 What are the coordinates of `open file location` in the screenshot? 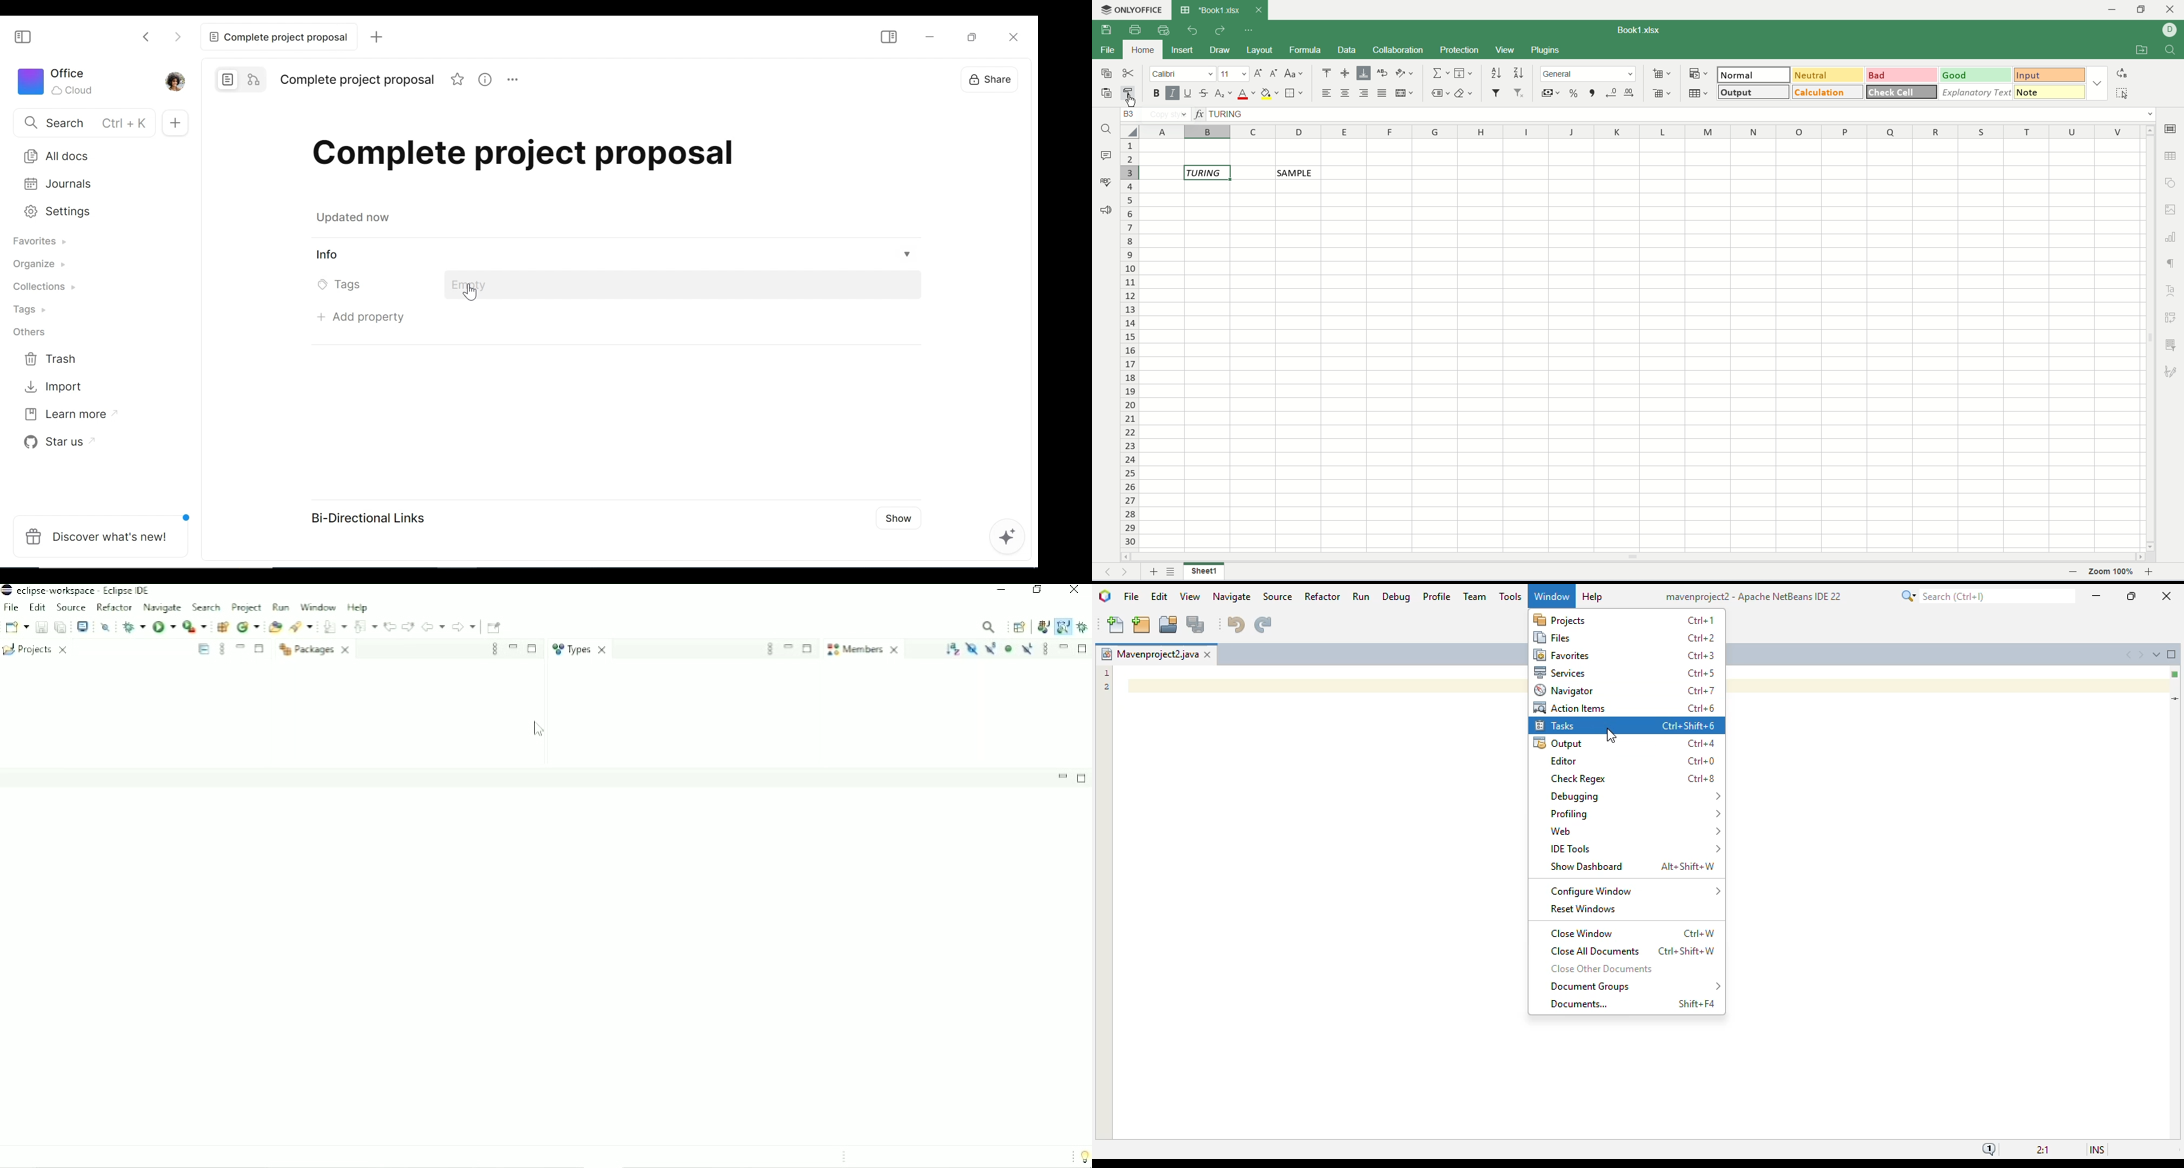 It's located at (2140, 50).